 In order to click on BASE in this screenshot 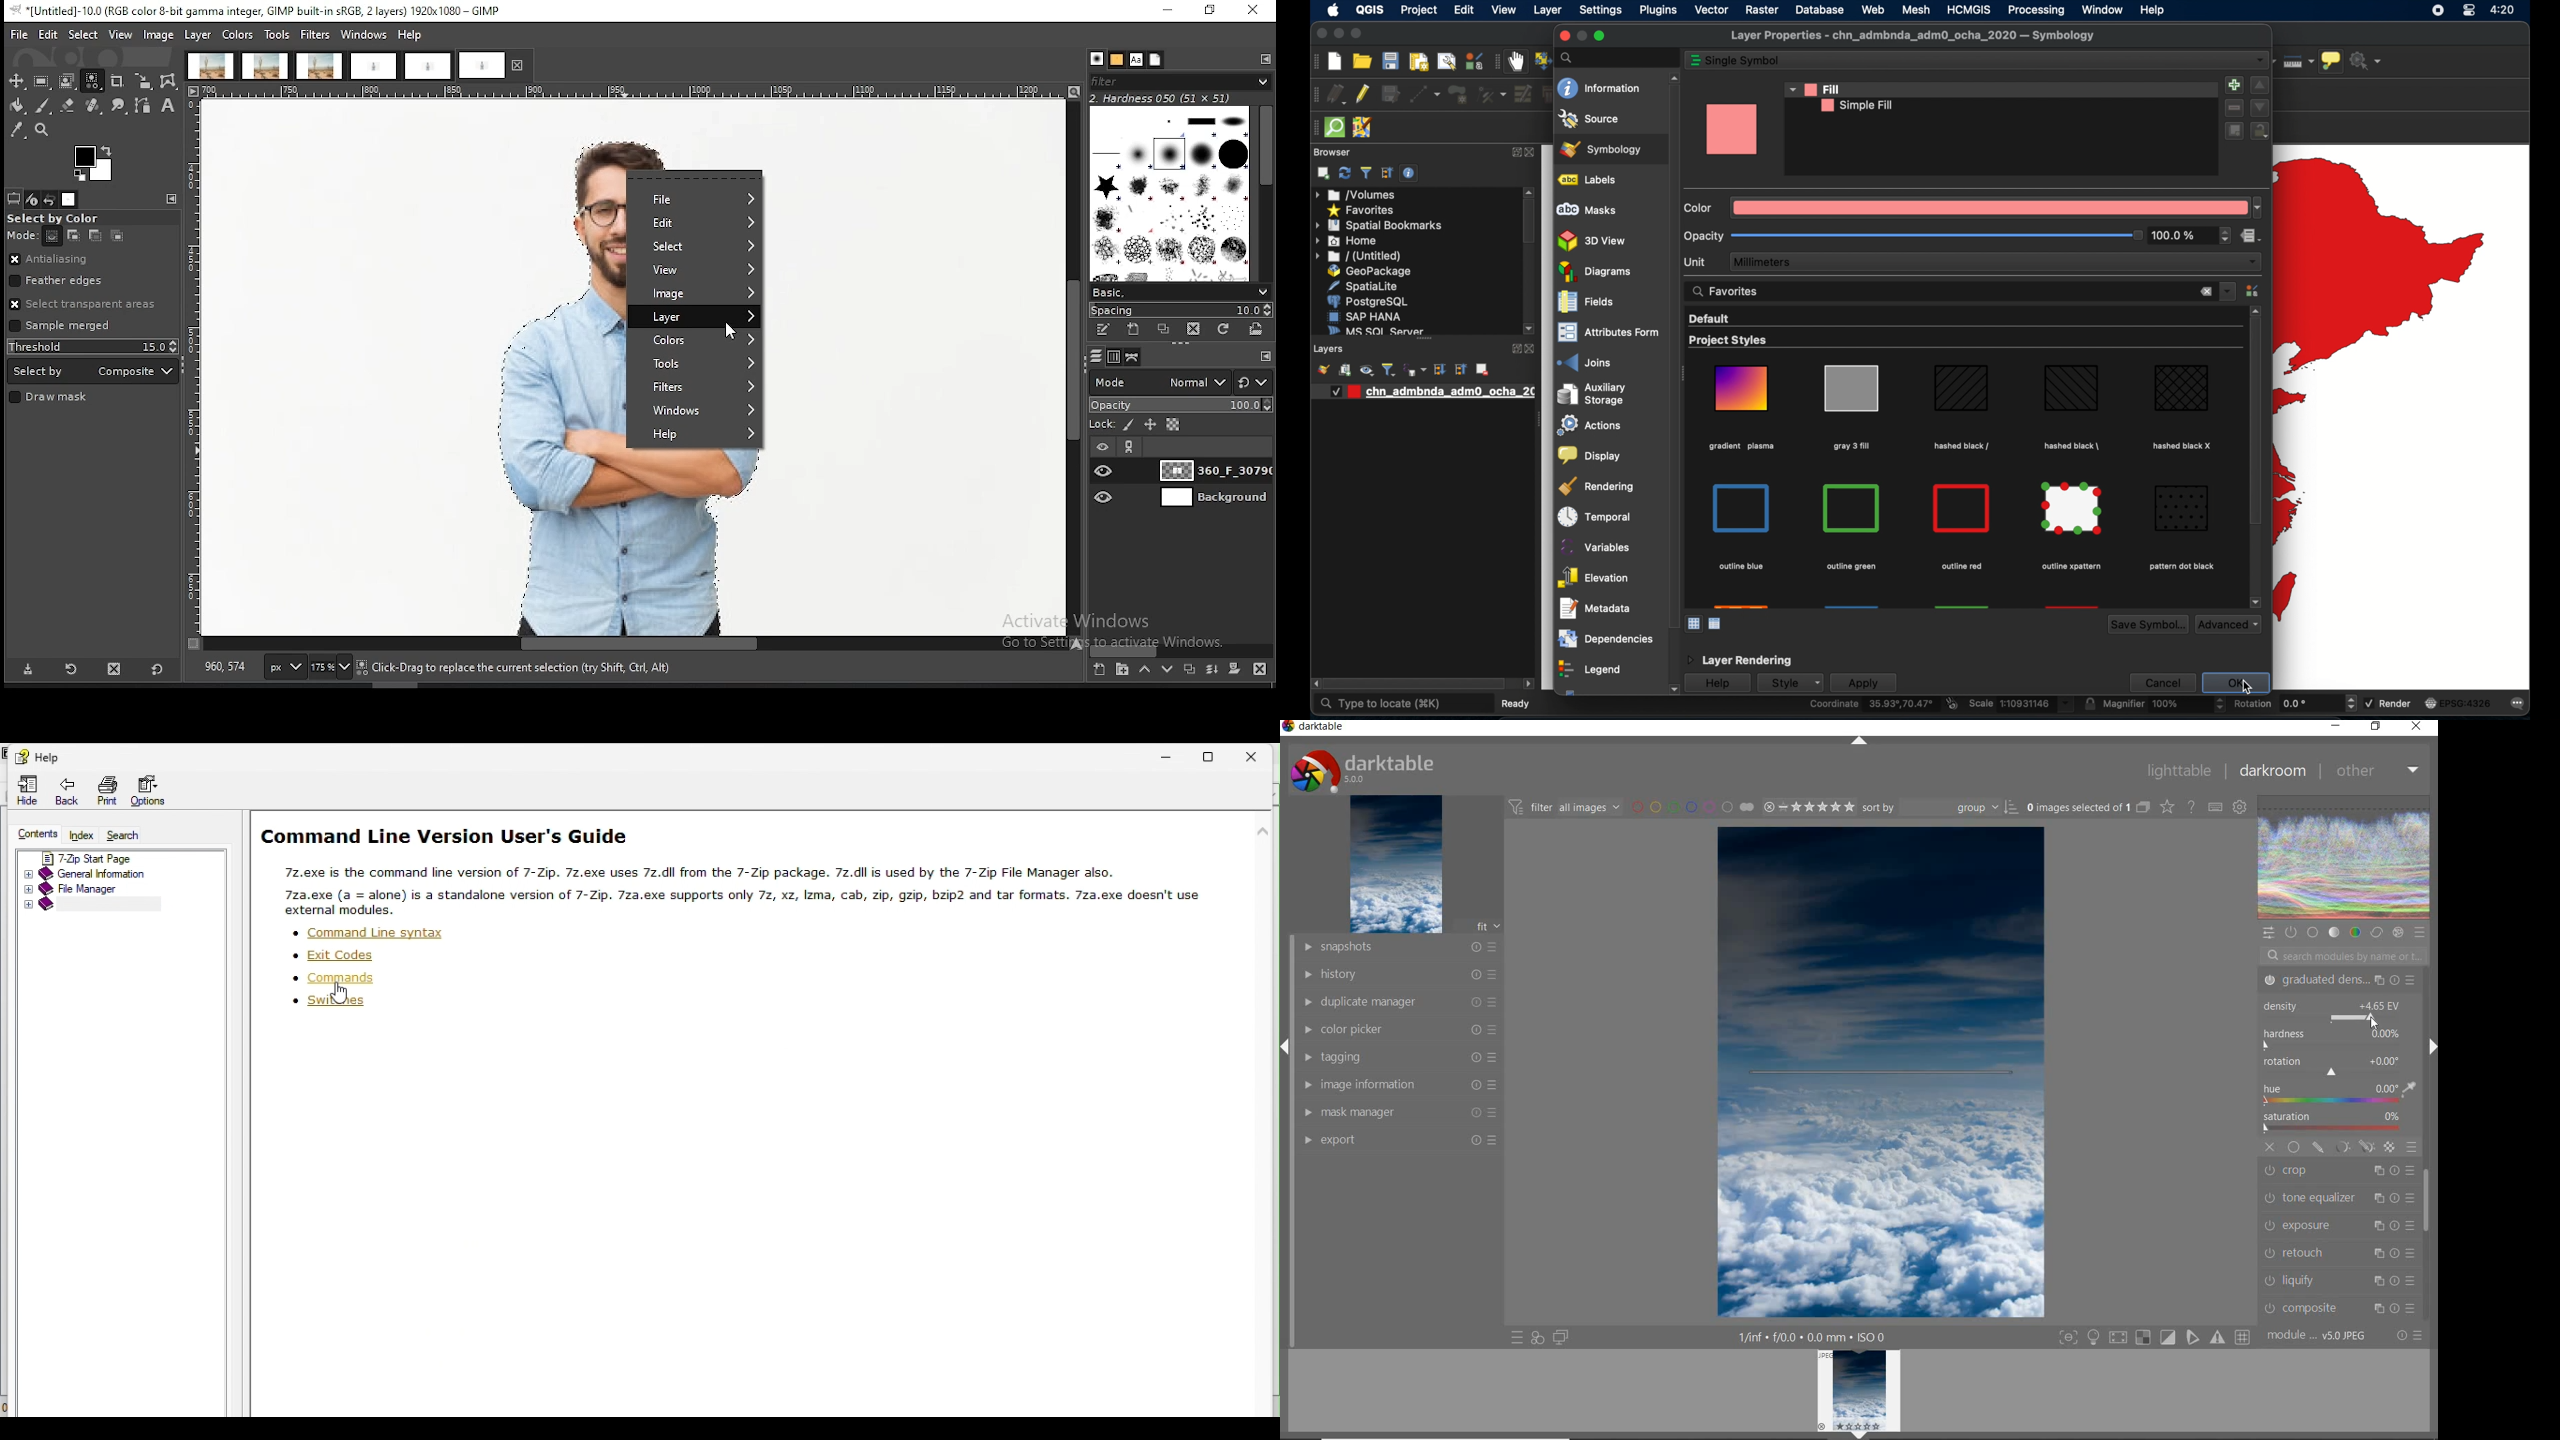, I will do `click(2314, 932)`.